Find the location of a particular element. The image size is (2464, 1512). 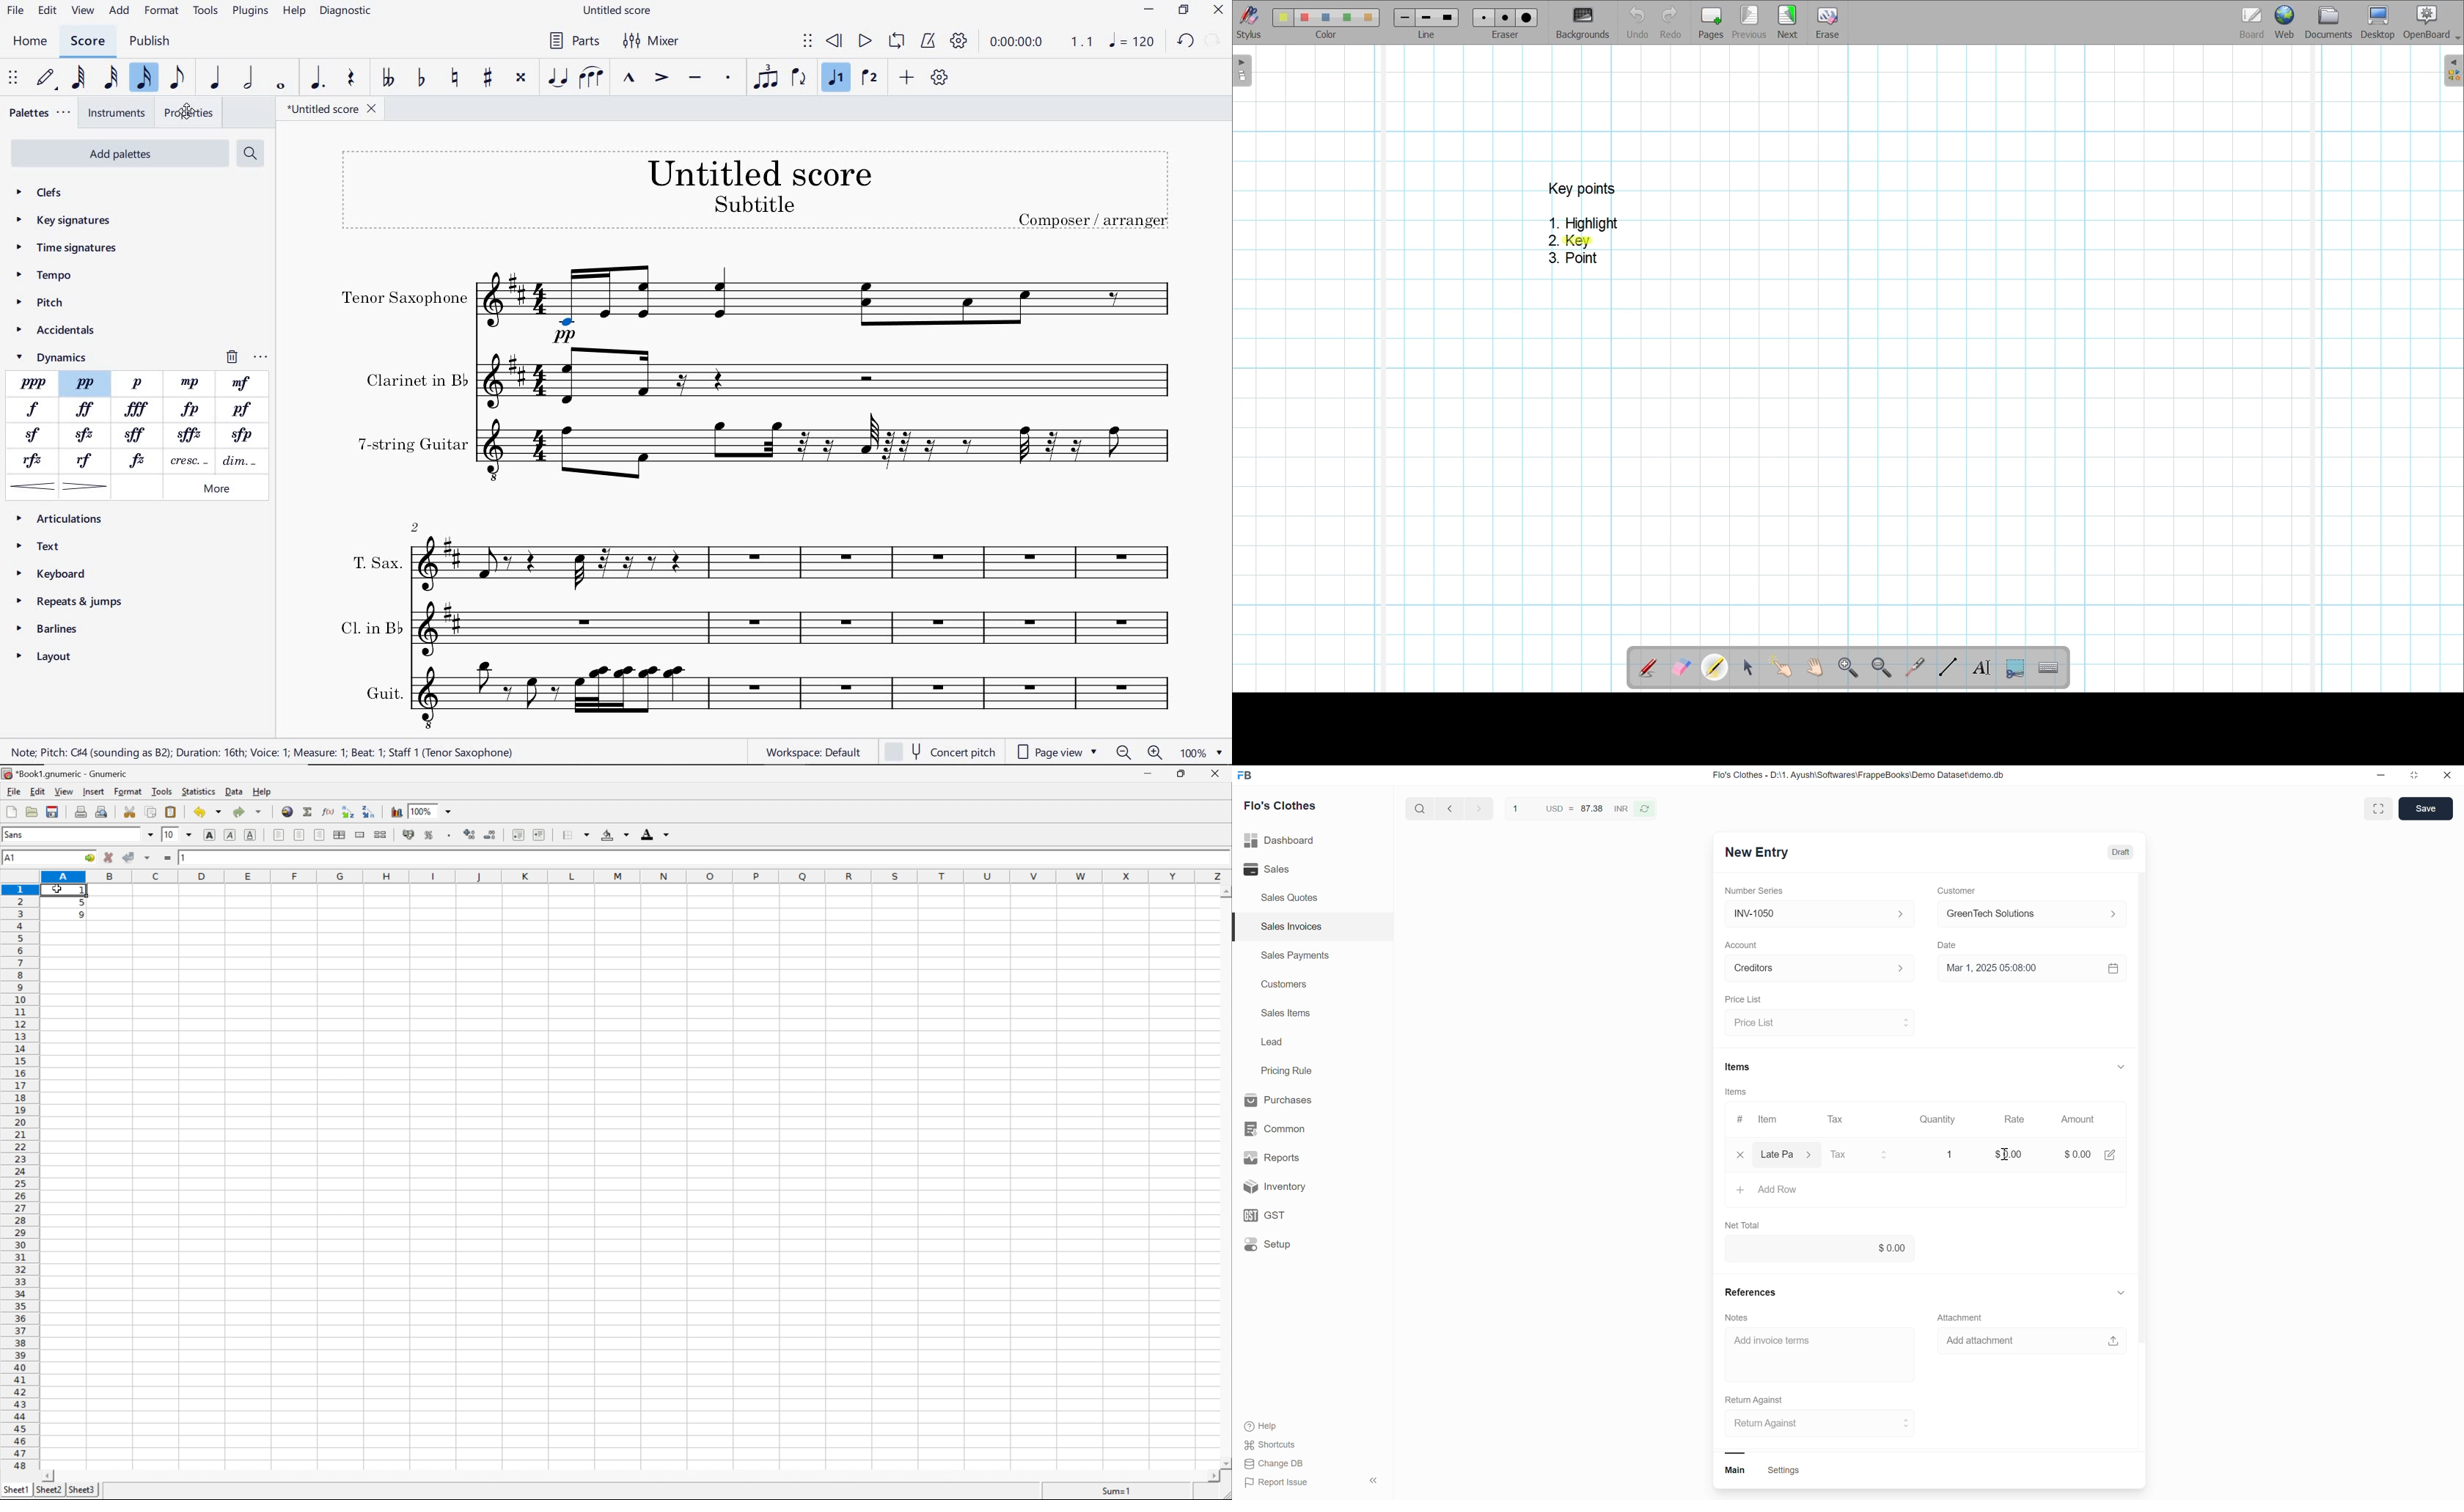

Report Issue  is located at coordinates (1285, 1485).